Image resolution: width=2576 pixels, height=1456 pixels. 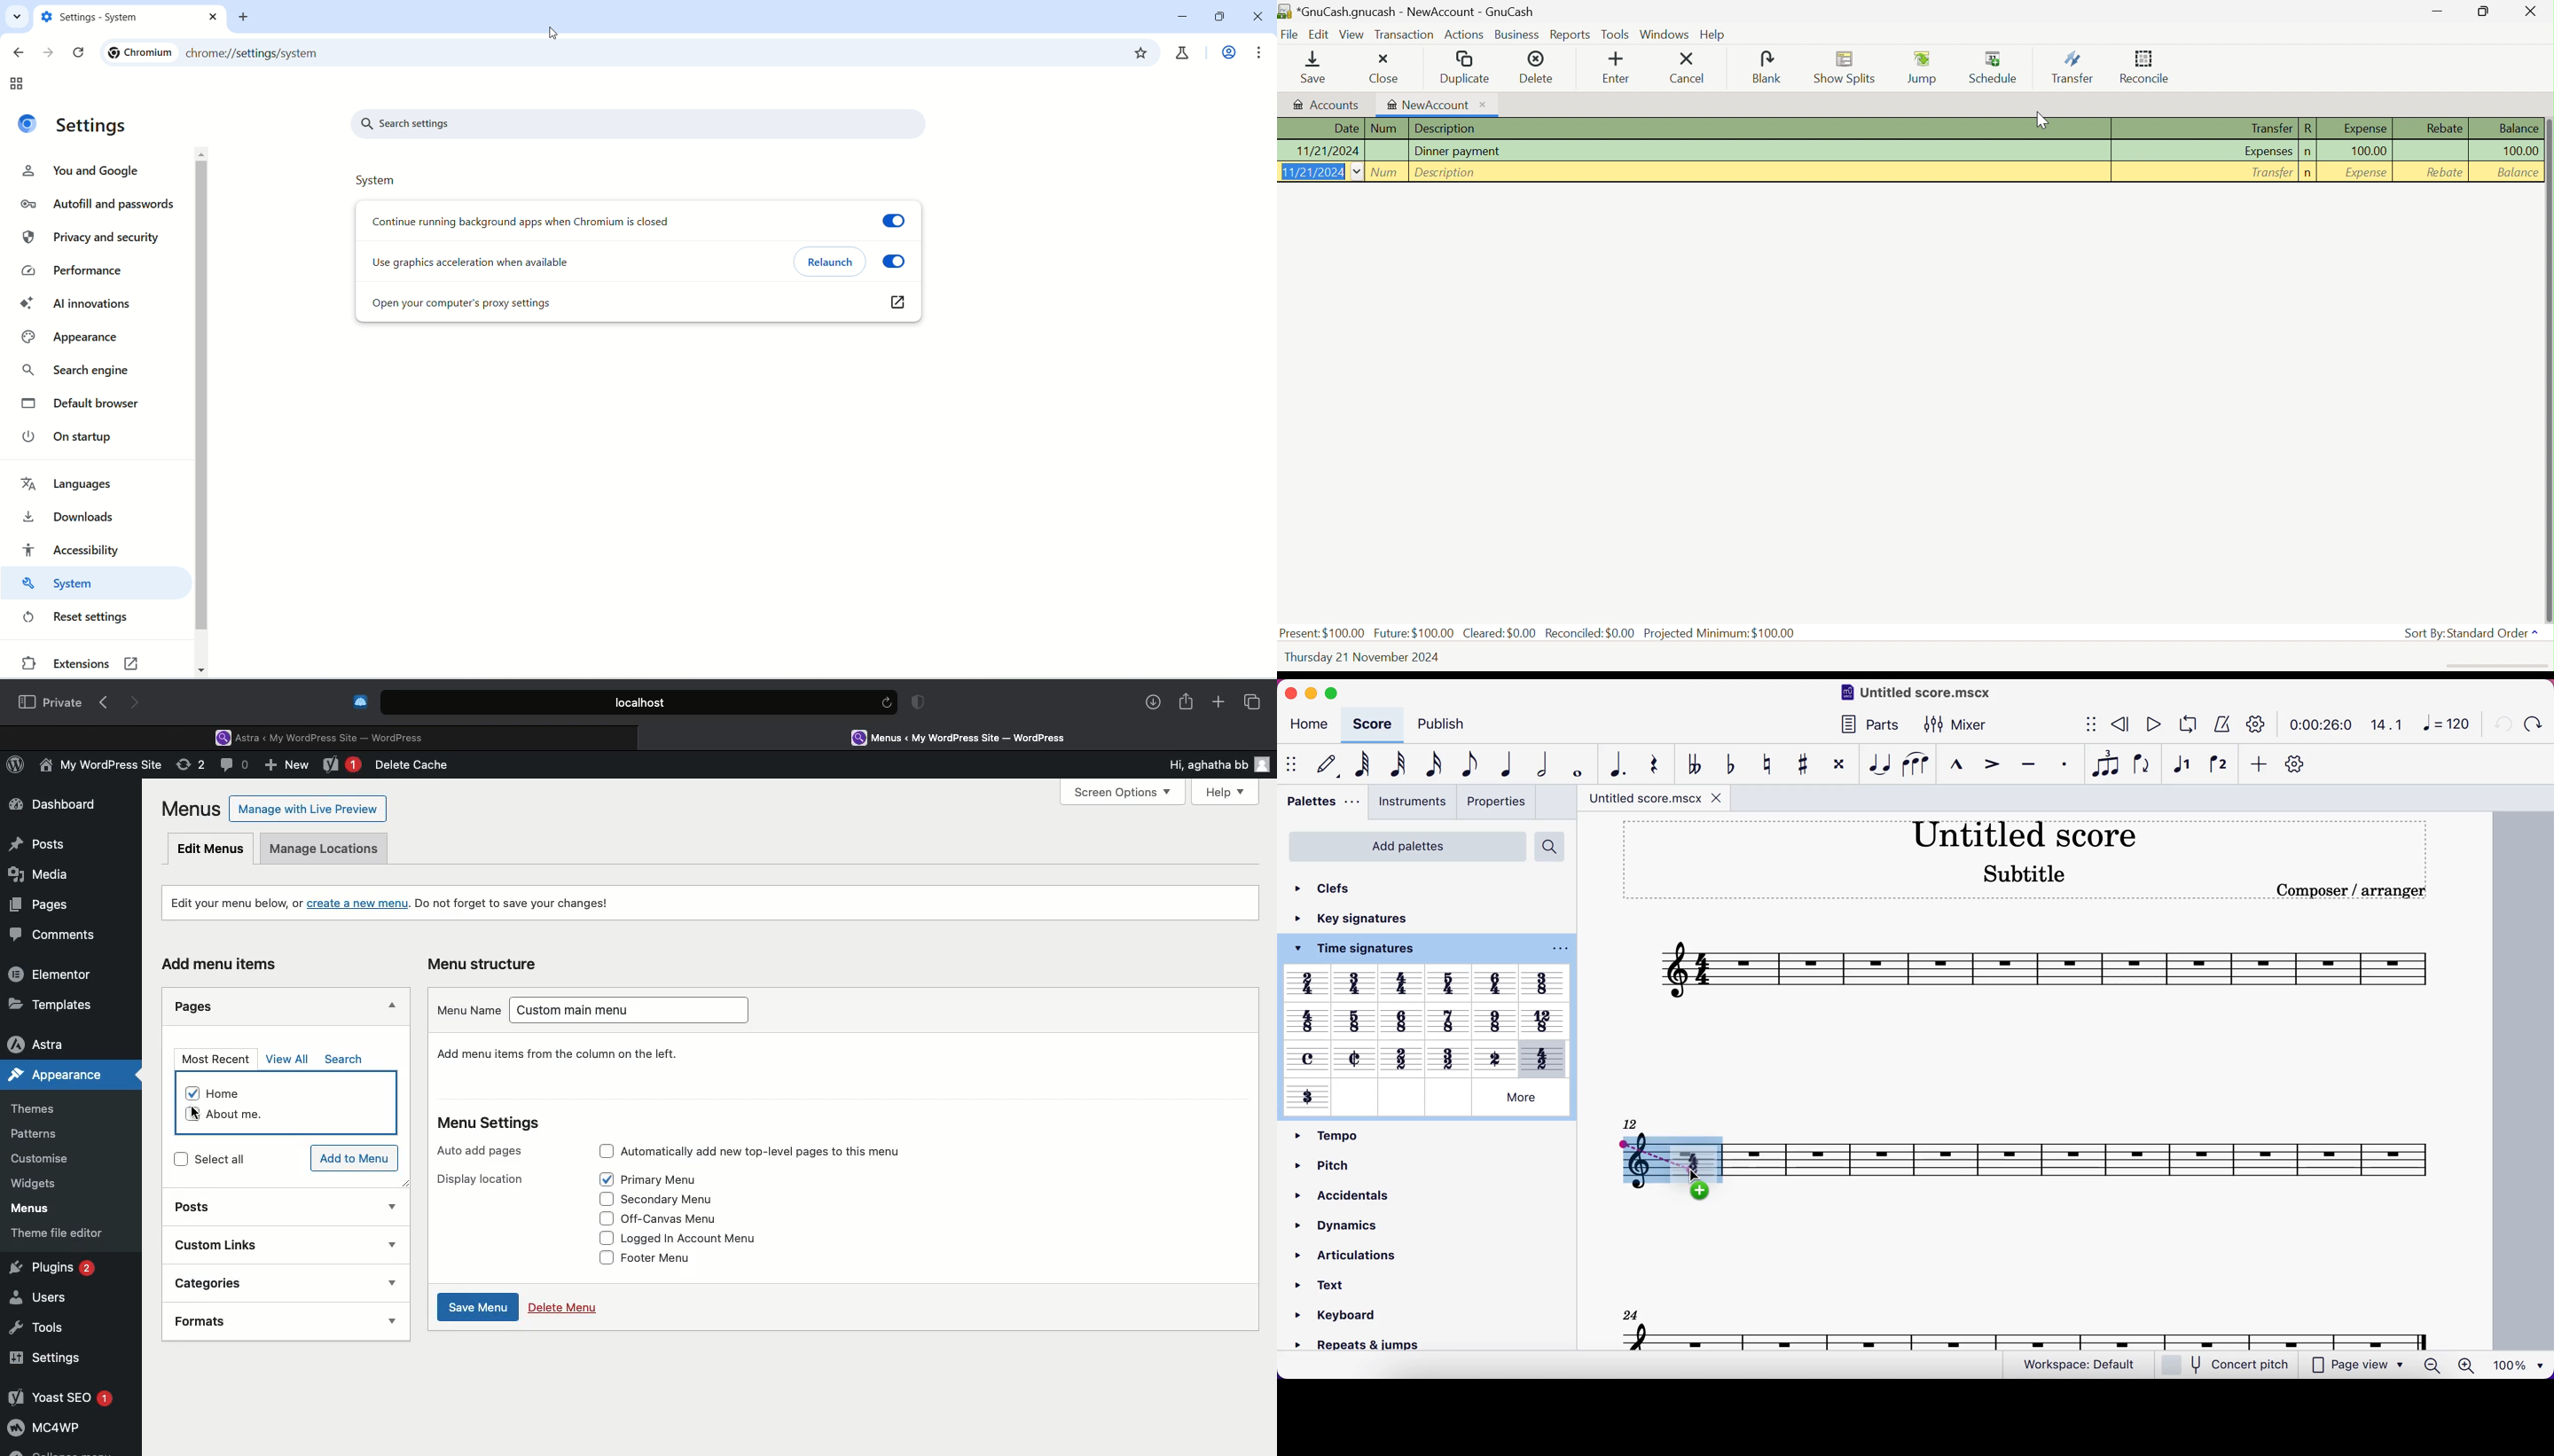 I want to click on Manage locations, so click(x=328, y=853).